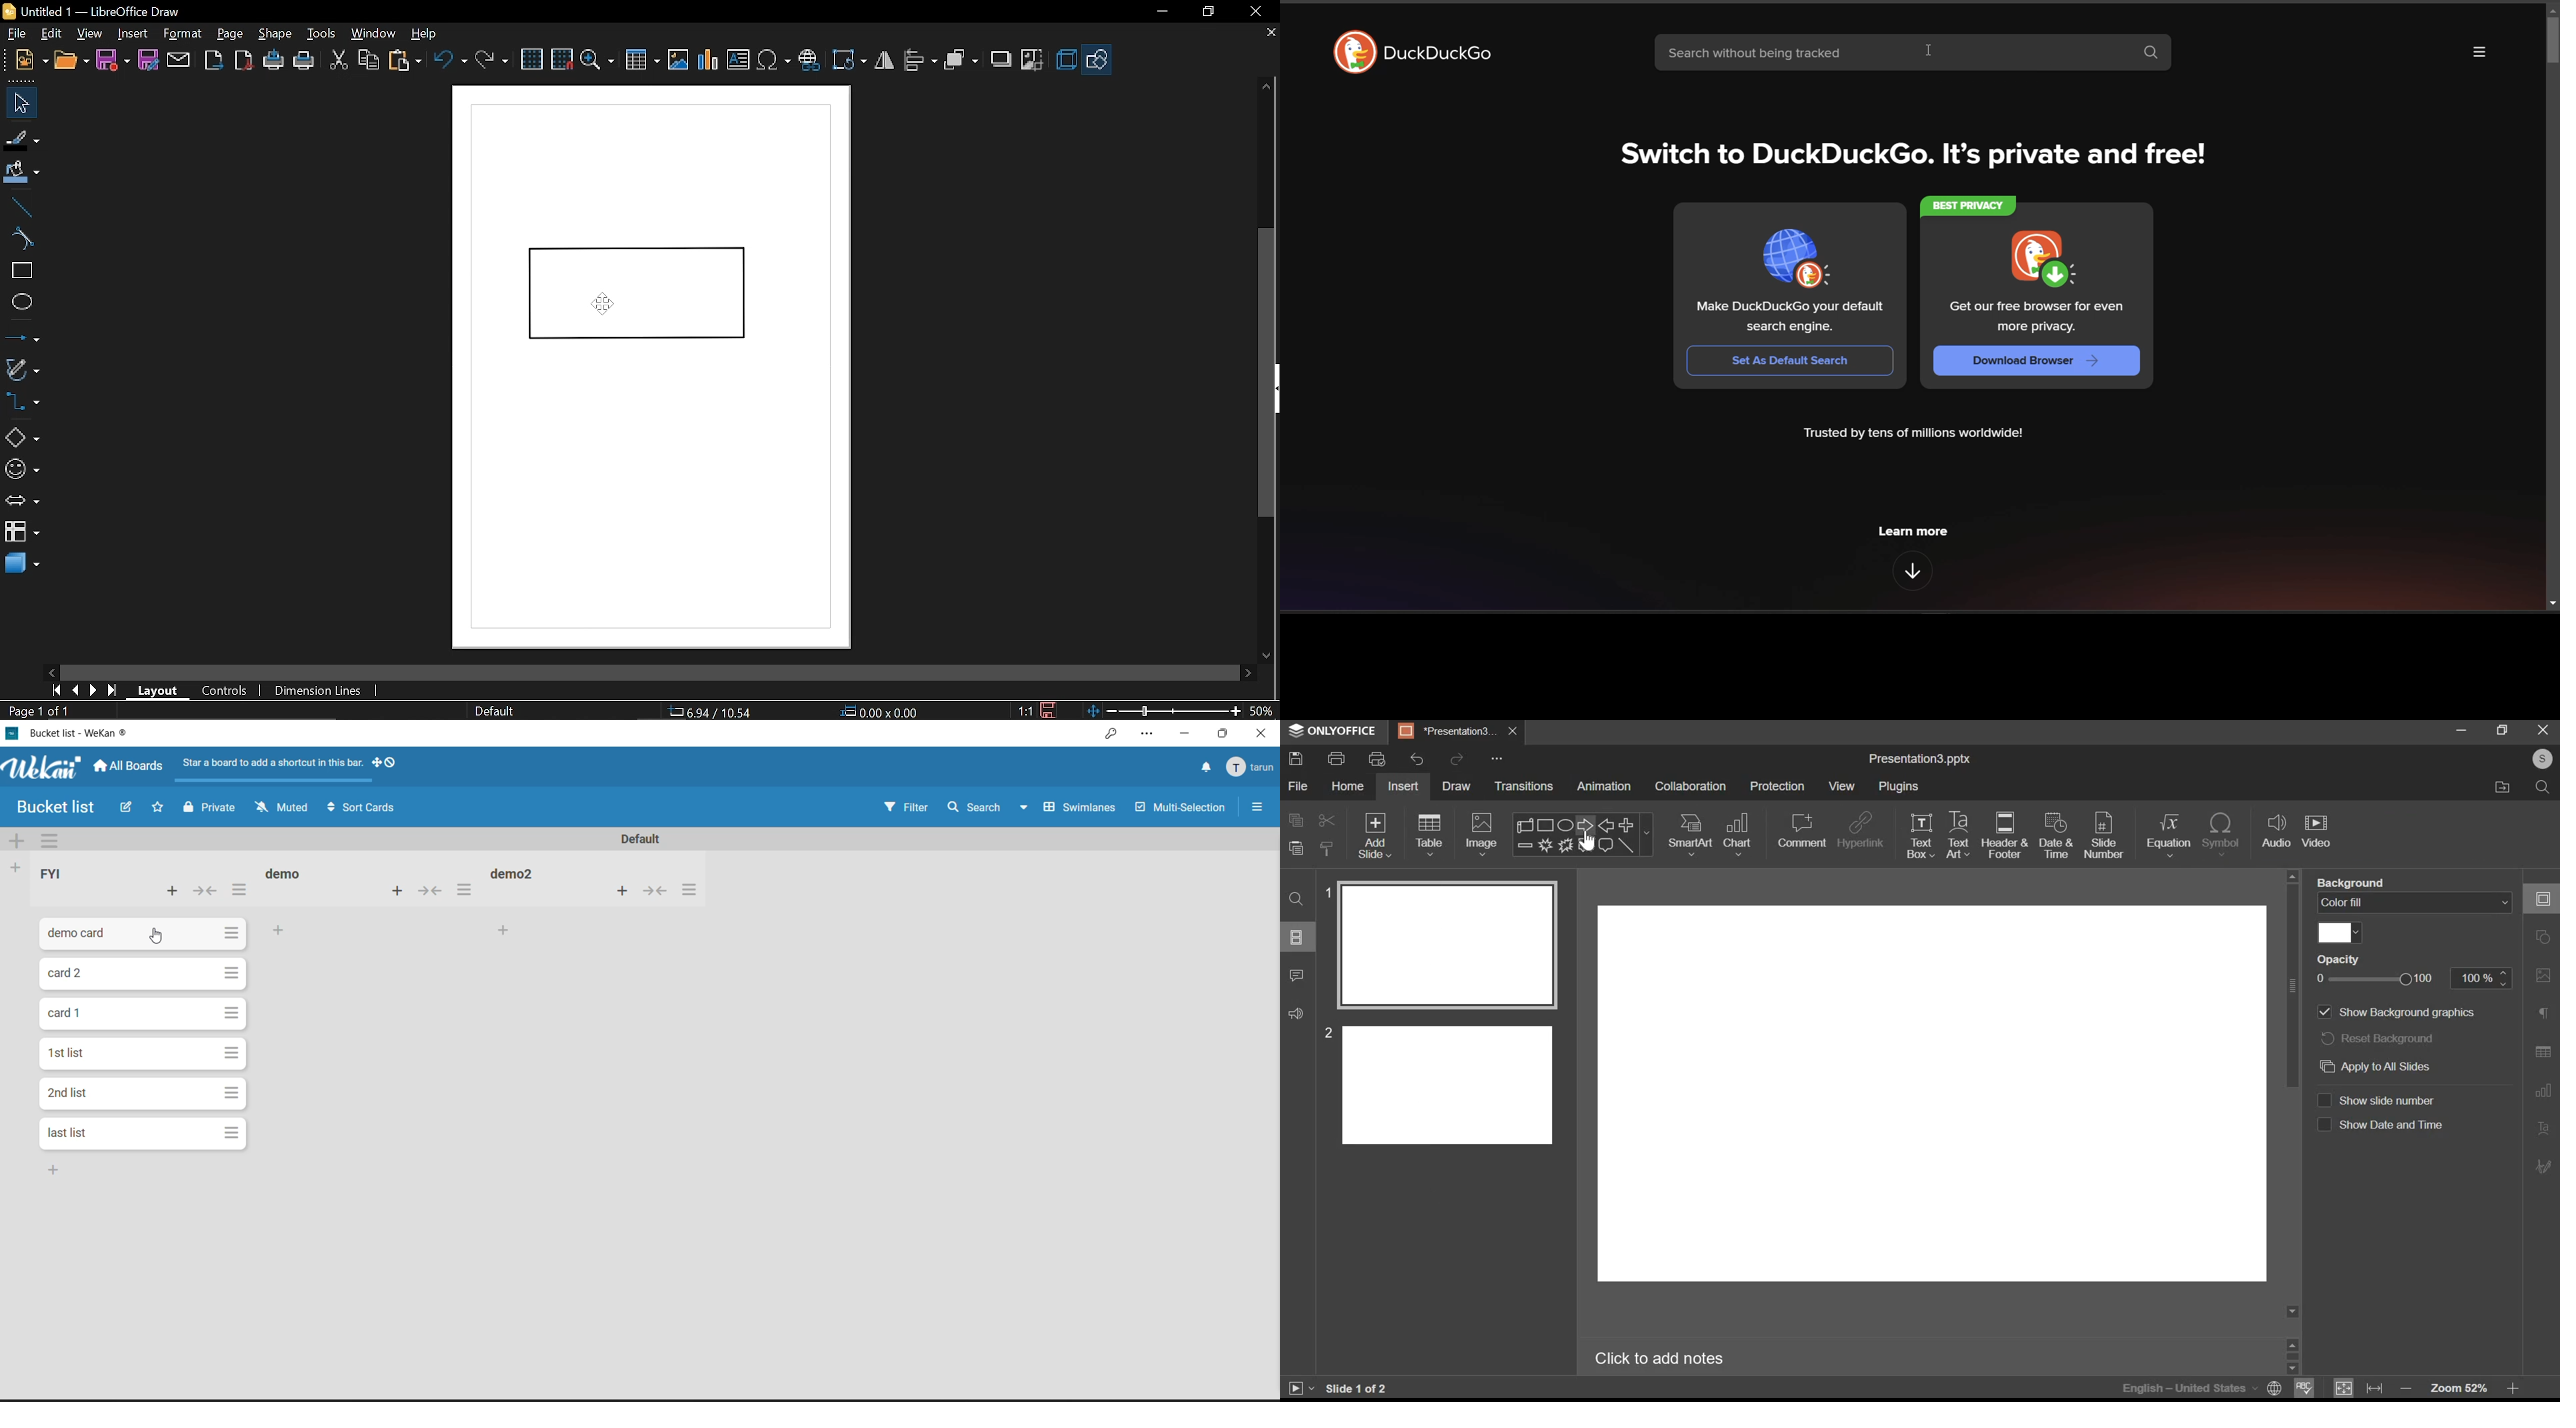 The height and width of the screenshot is (1428, 2576). I want to click on video, so click(2316, 833).